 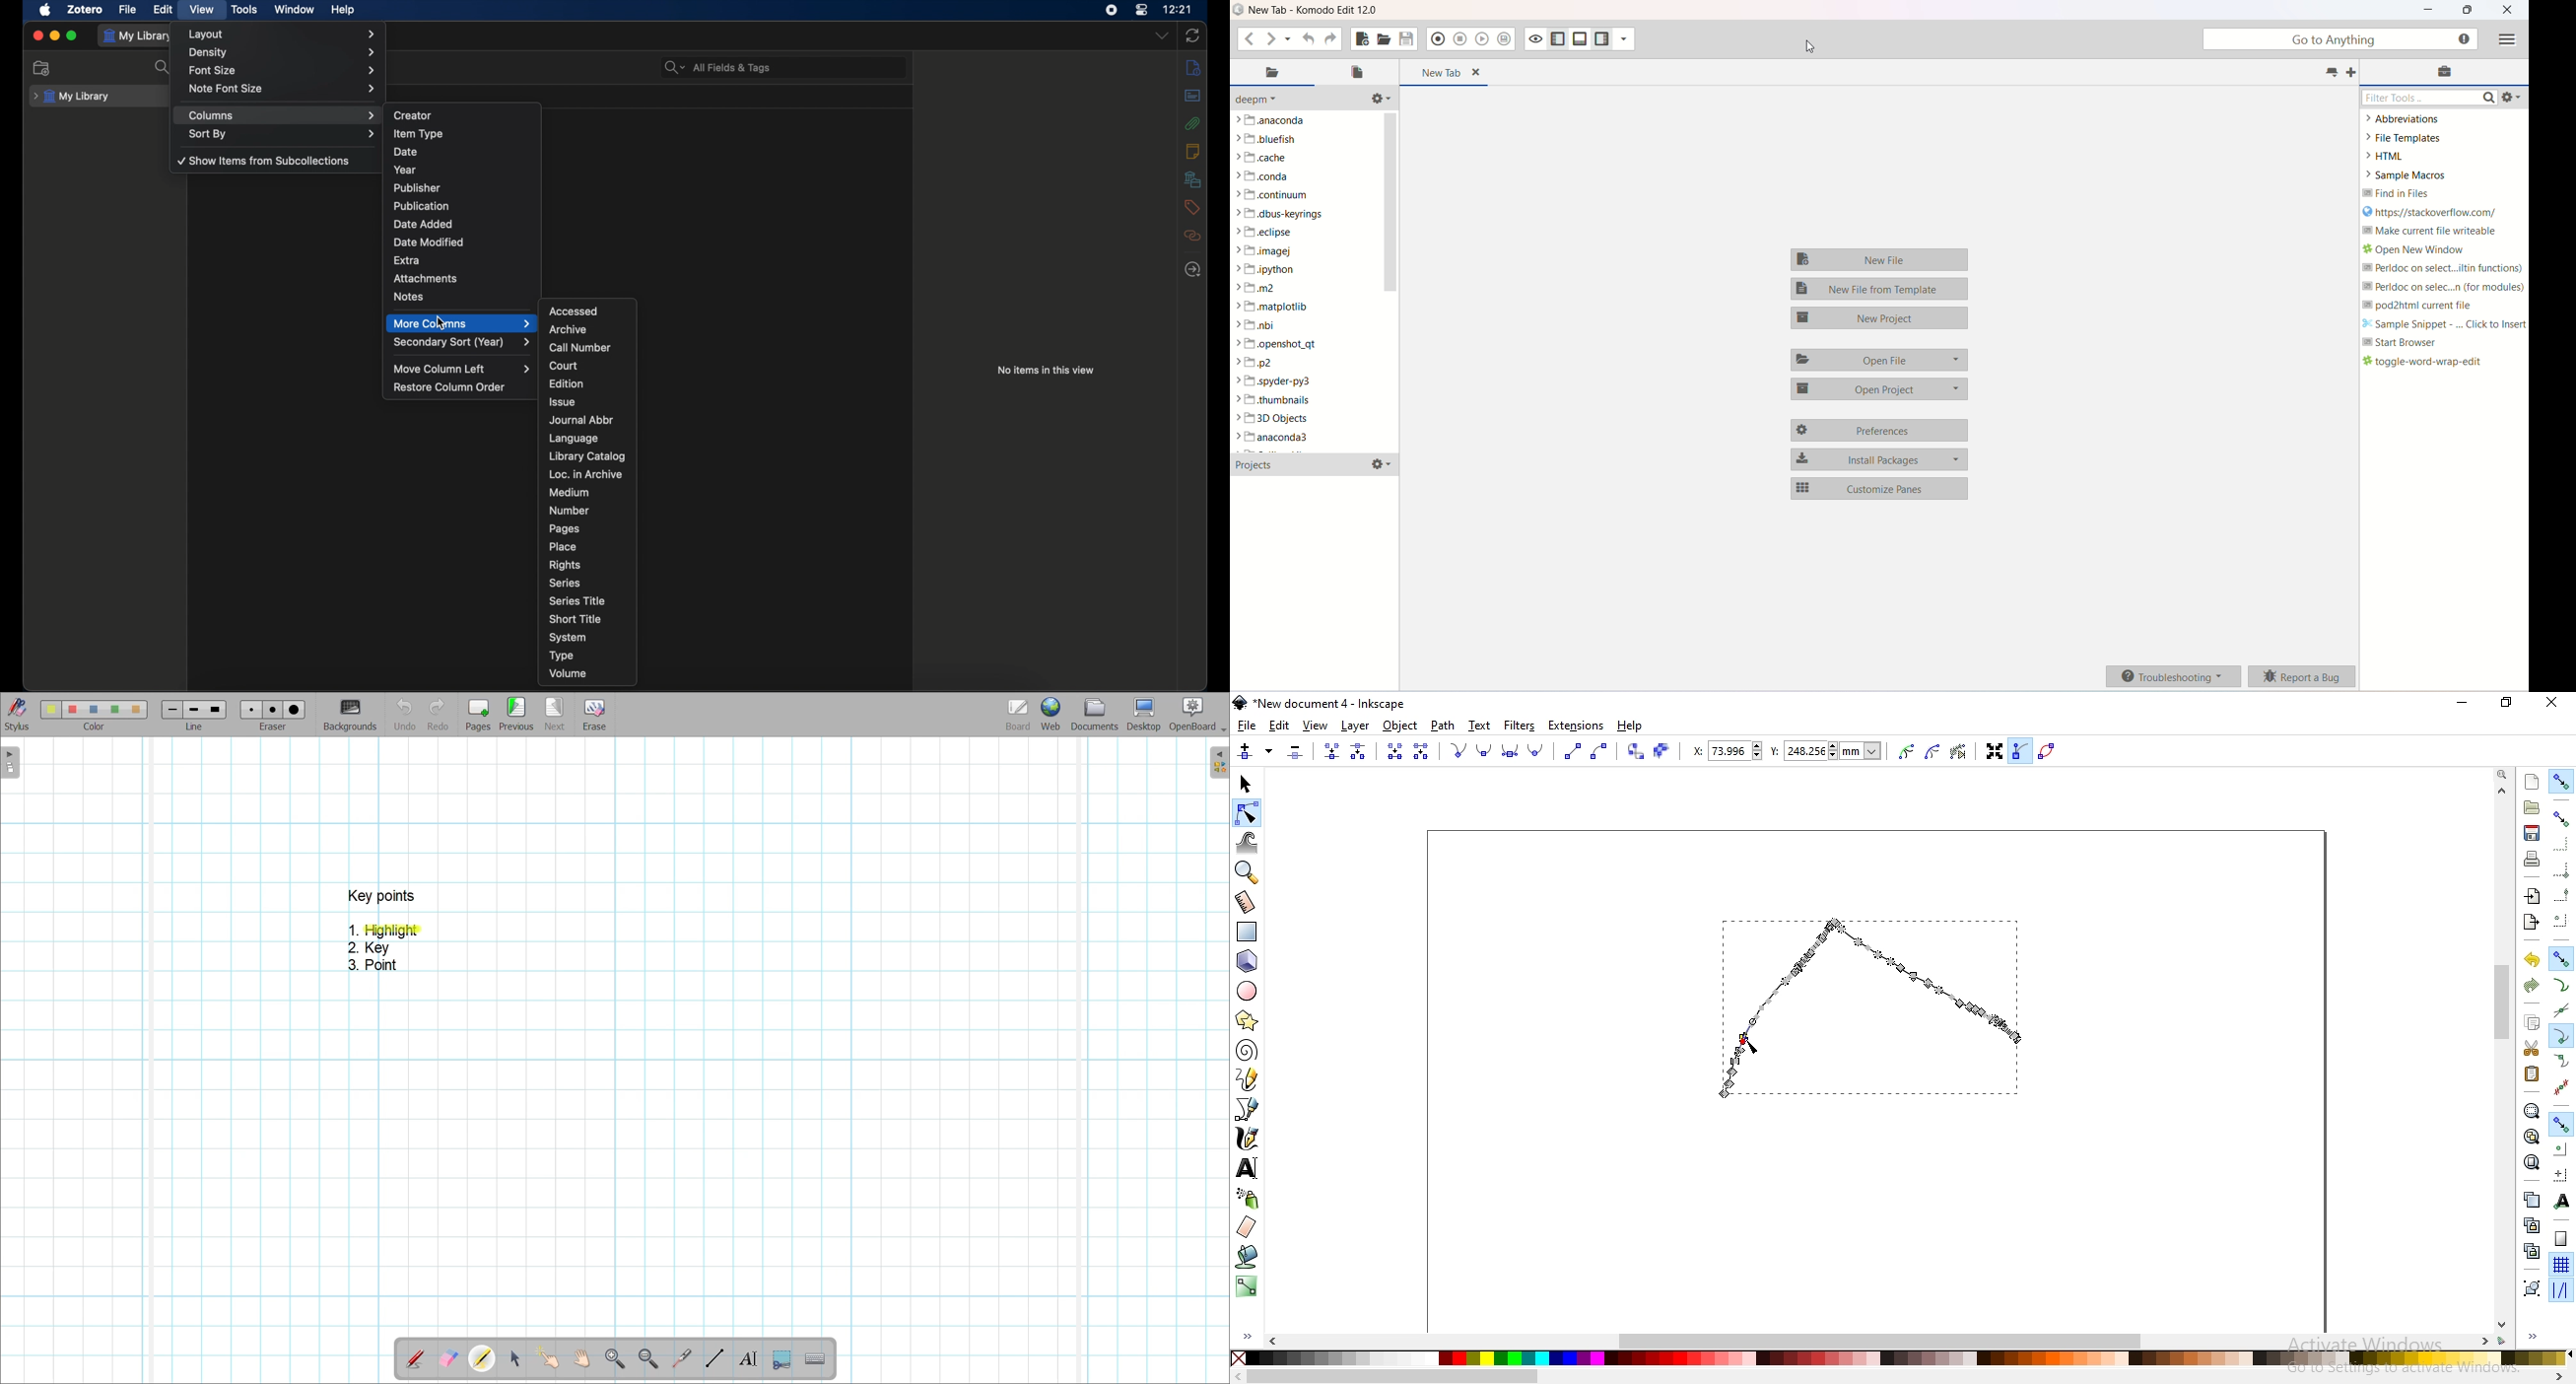 I want to click on restore down, so click(x=2507, y=703).